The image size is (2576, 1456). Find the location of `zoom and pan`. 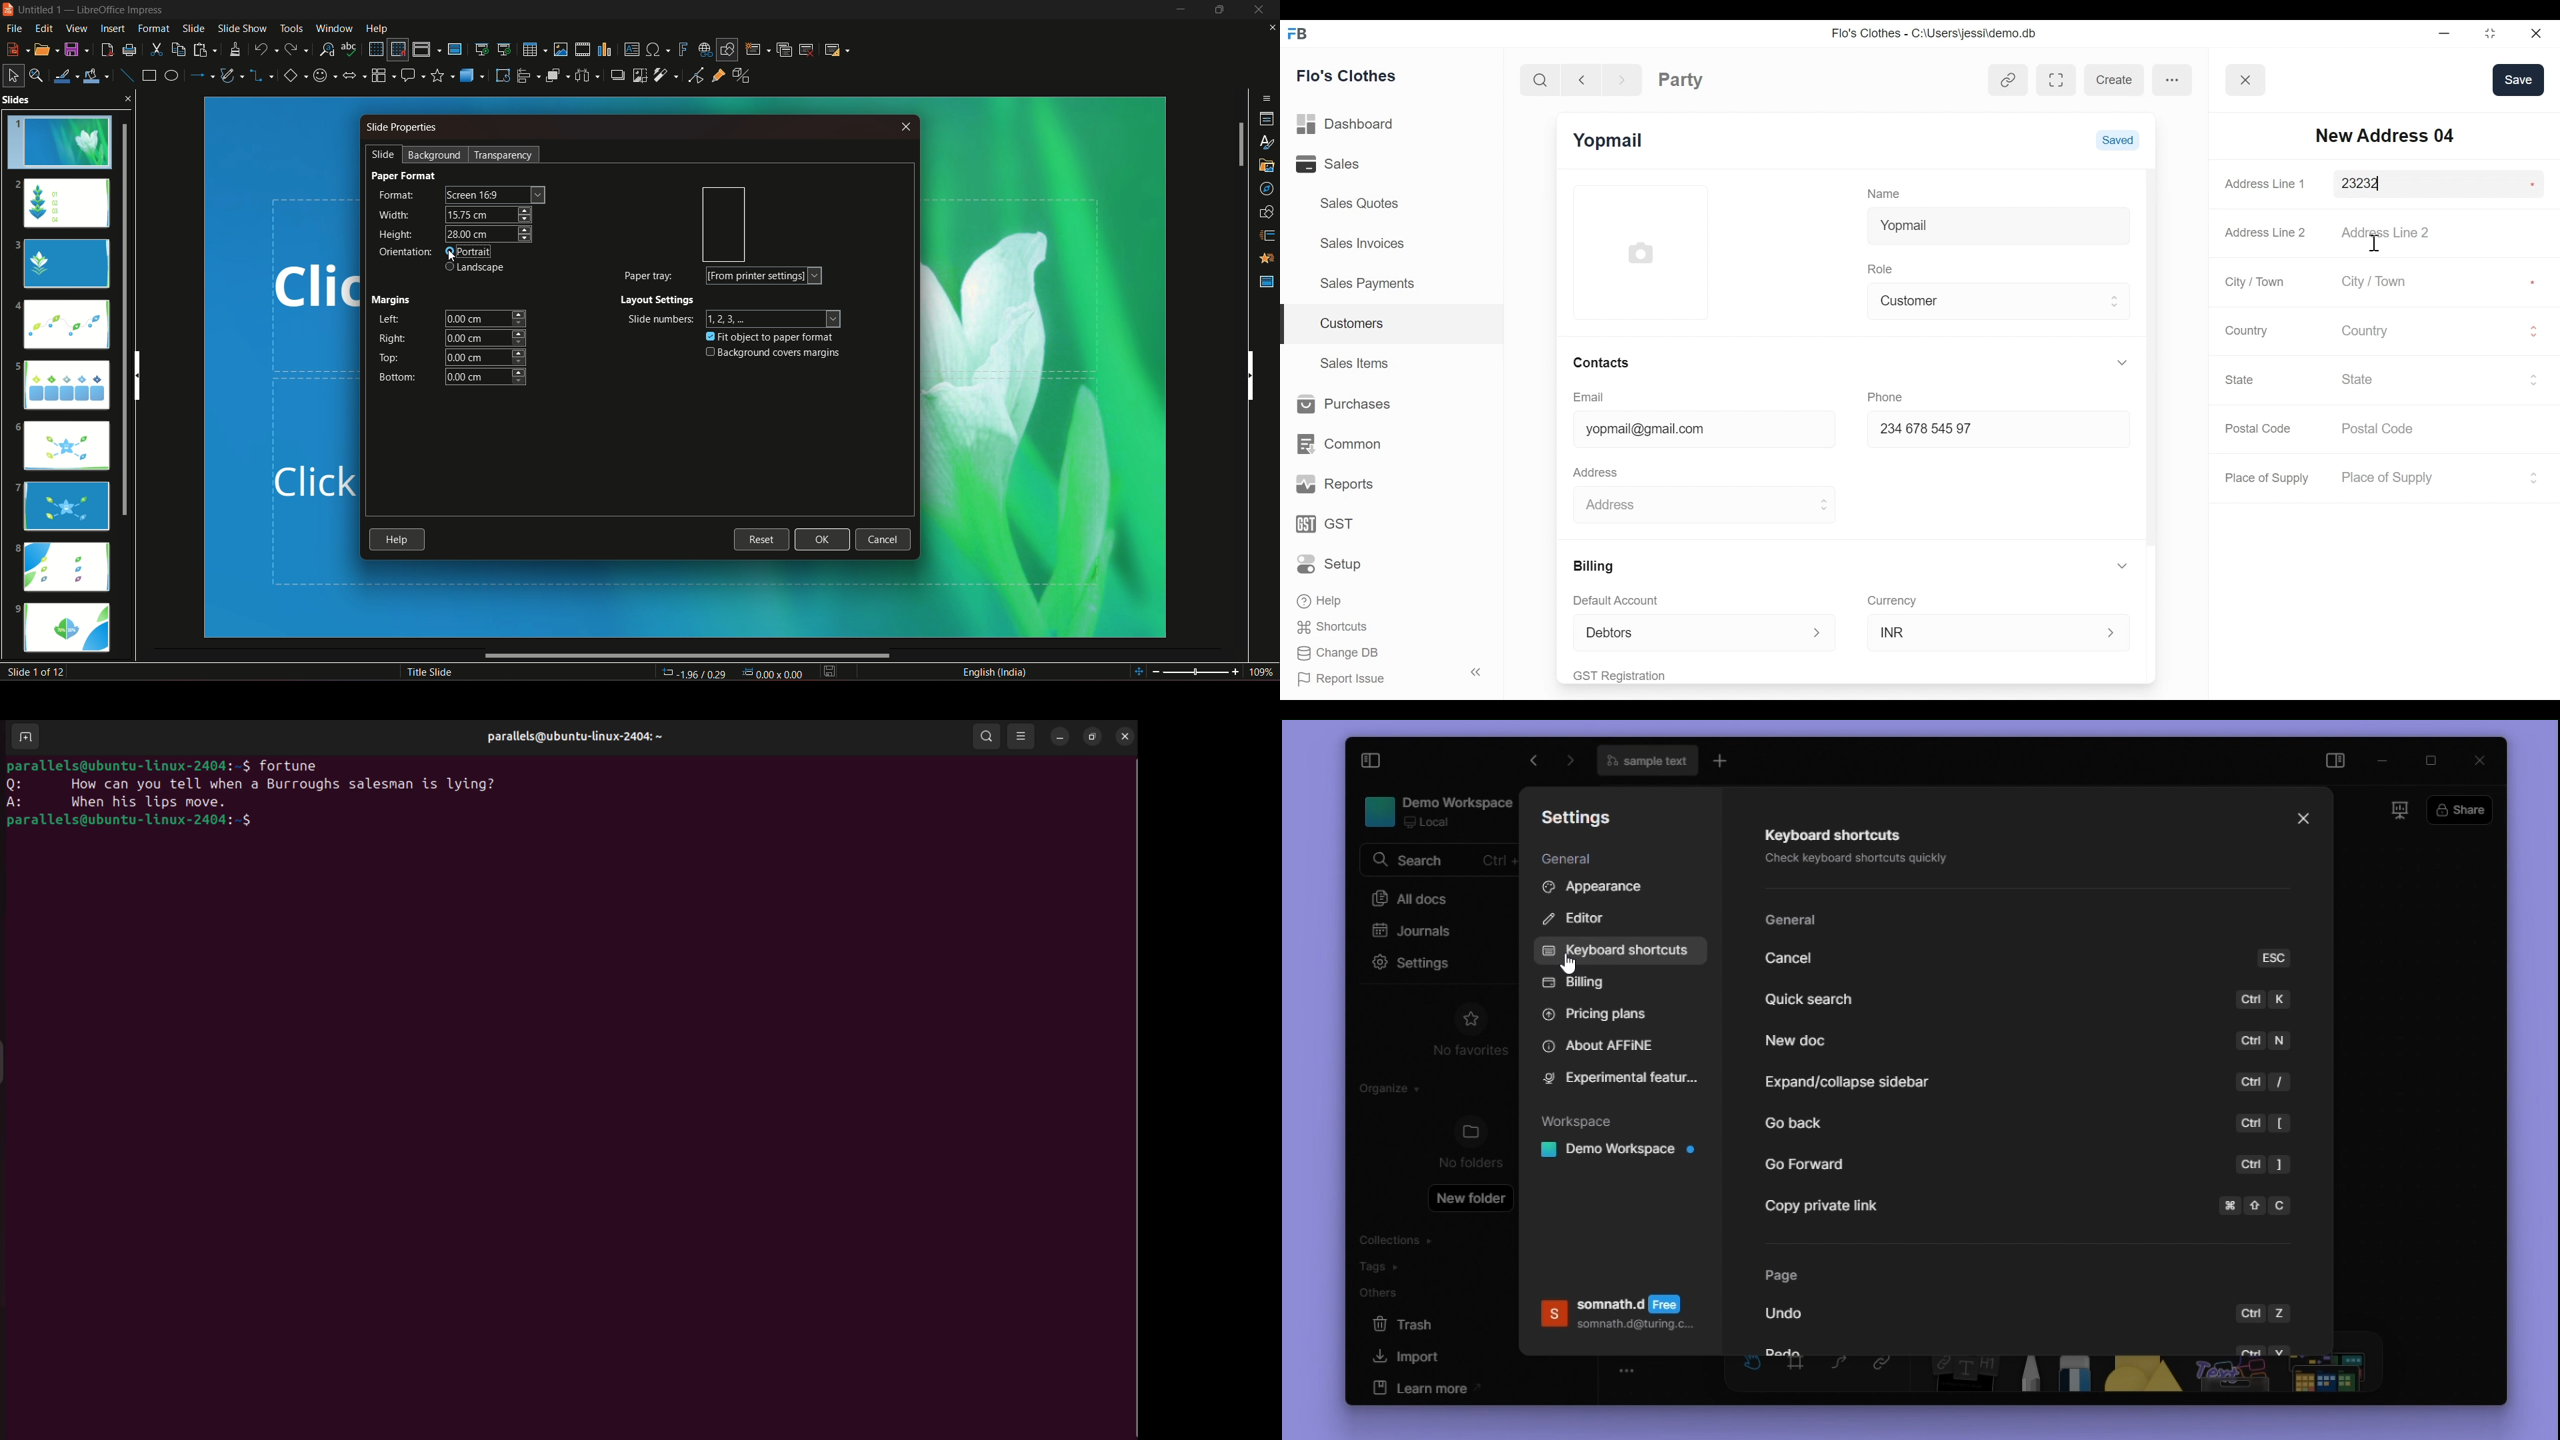

zoom and pan is located at coordinates (38, 75).